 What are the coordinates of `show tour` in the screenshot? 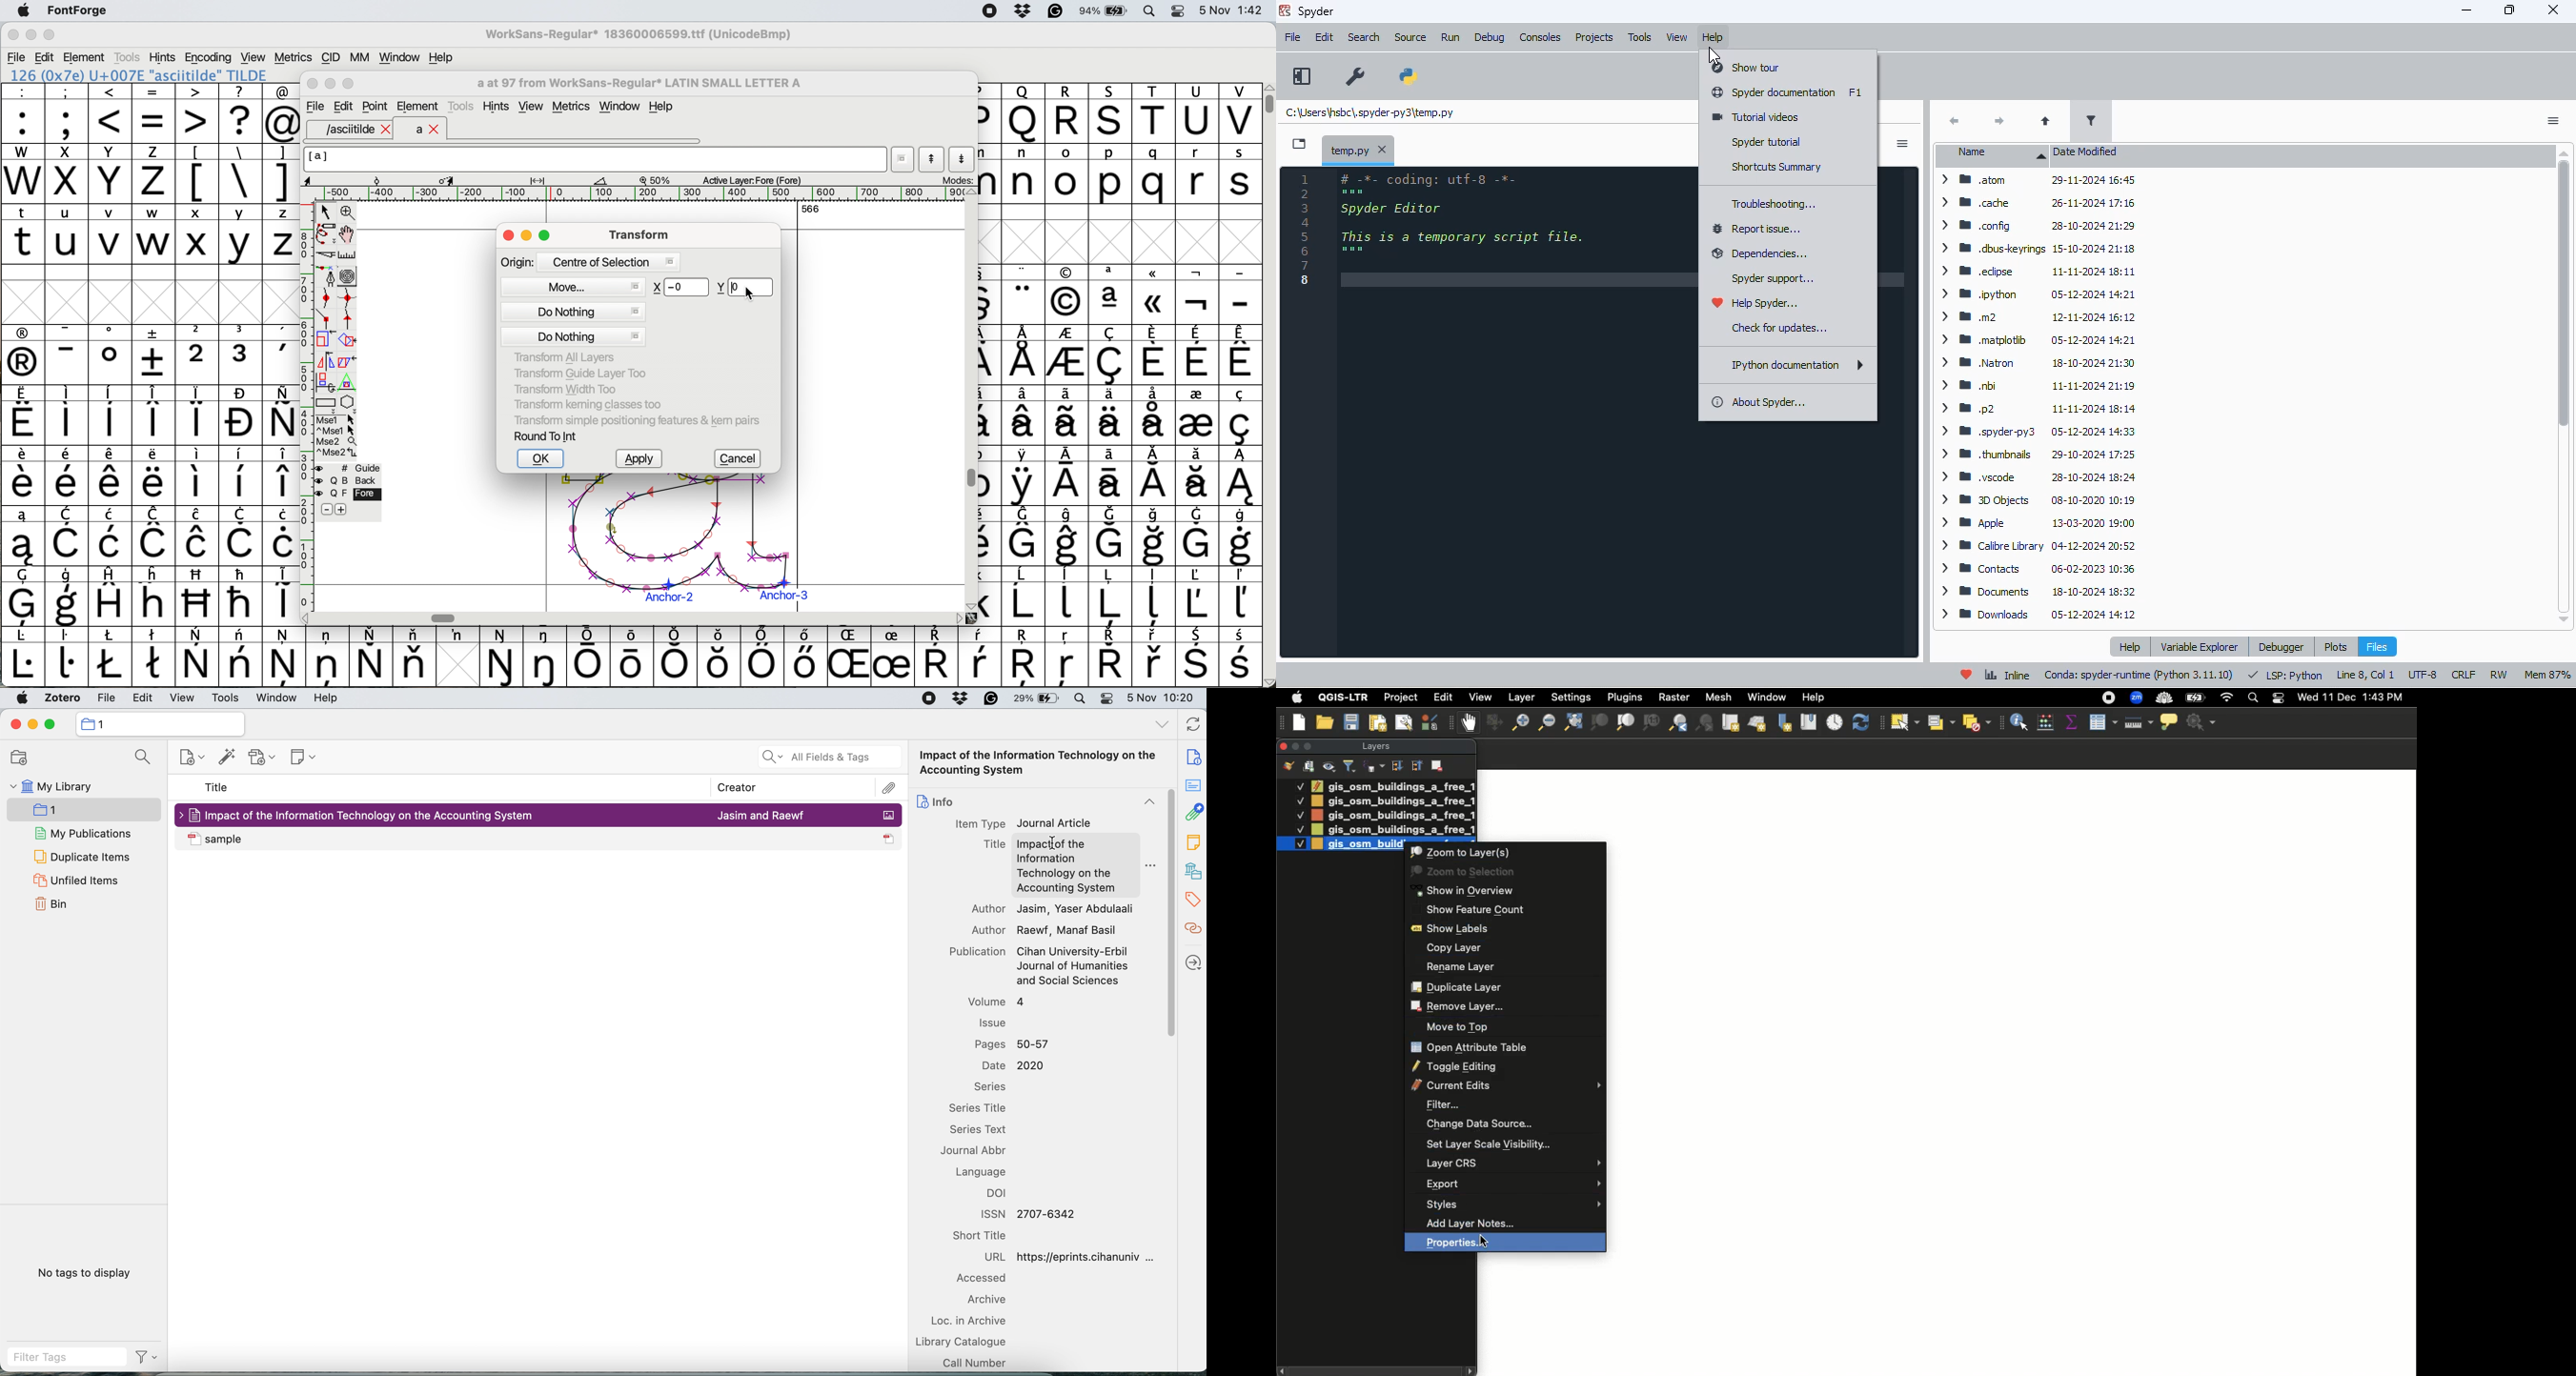 It's located at (1745, 68).